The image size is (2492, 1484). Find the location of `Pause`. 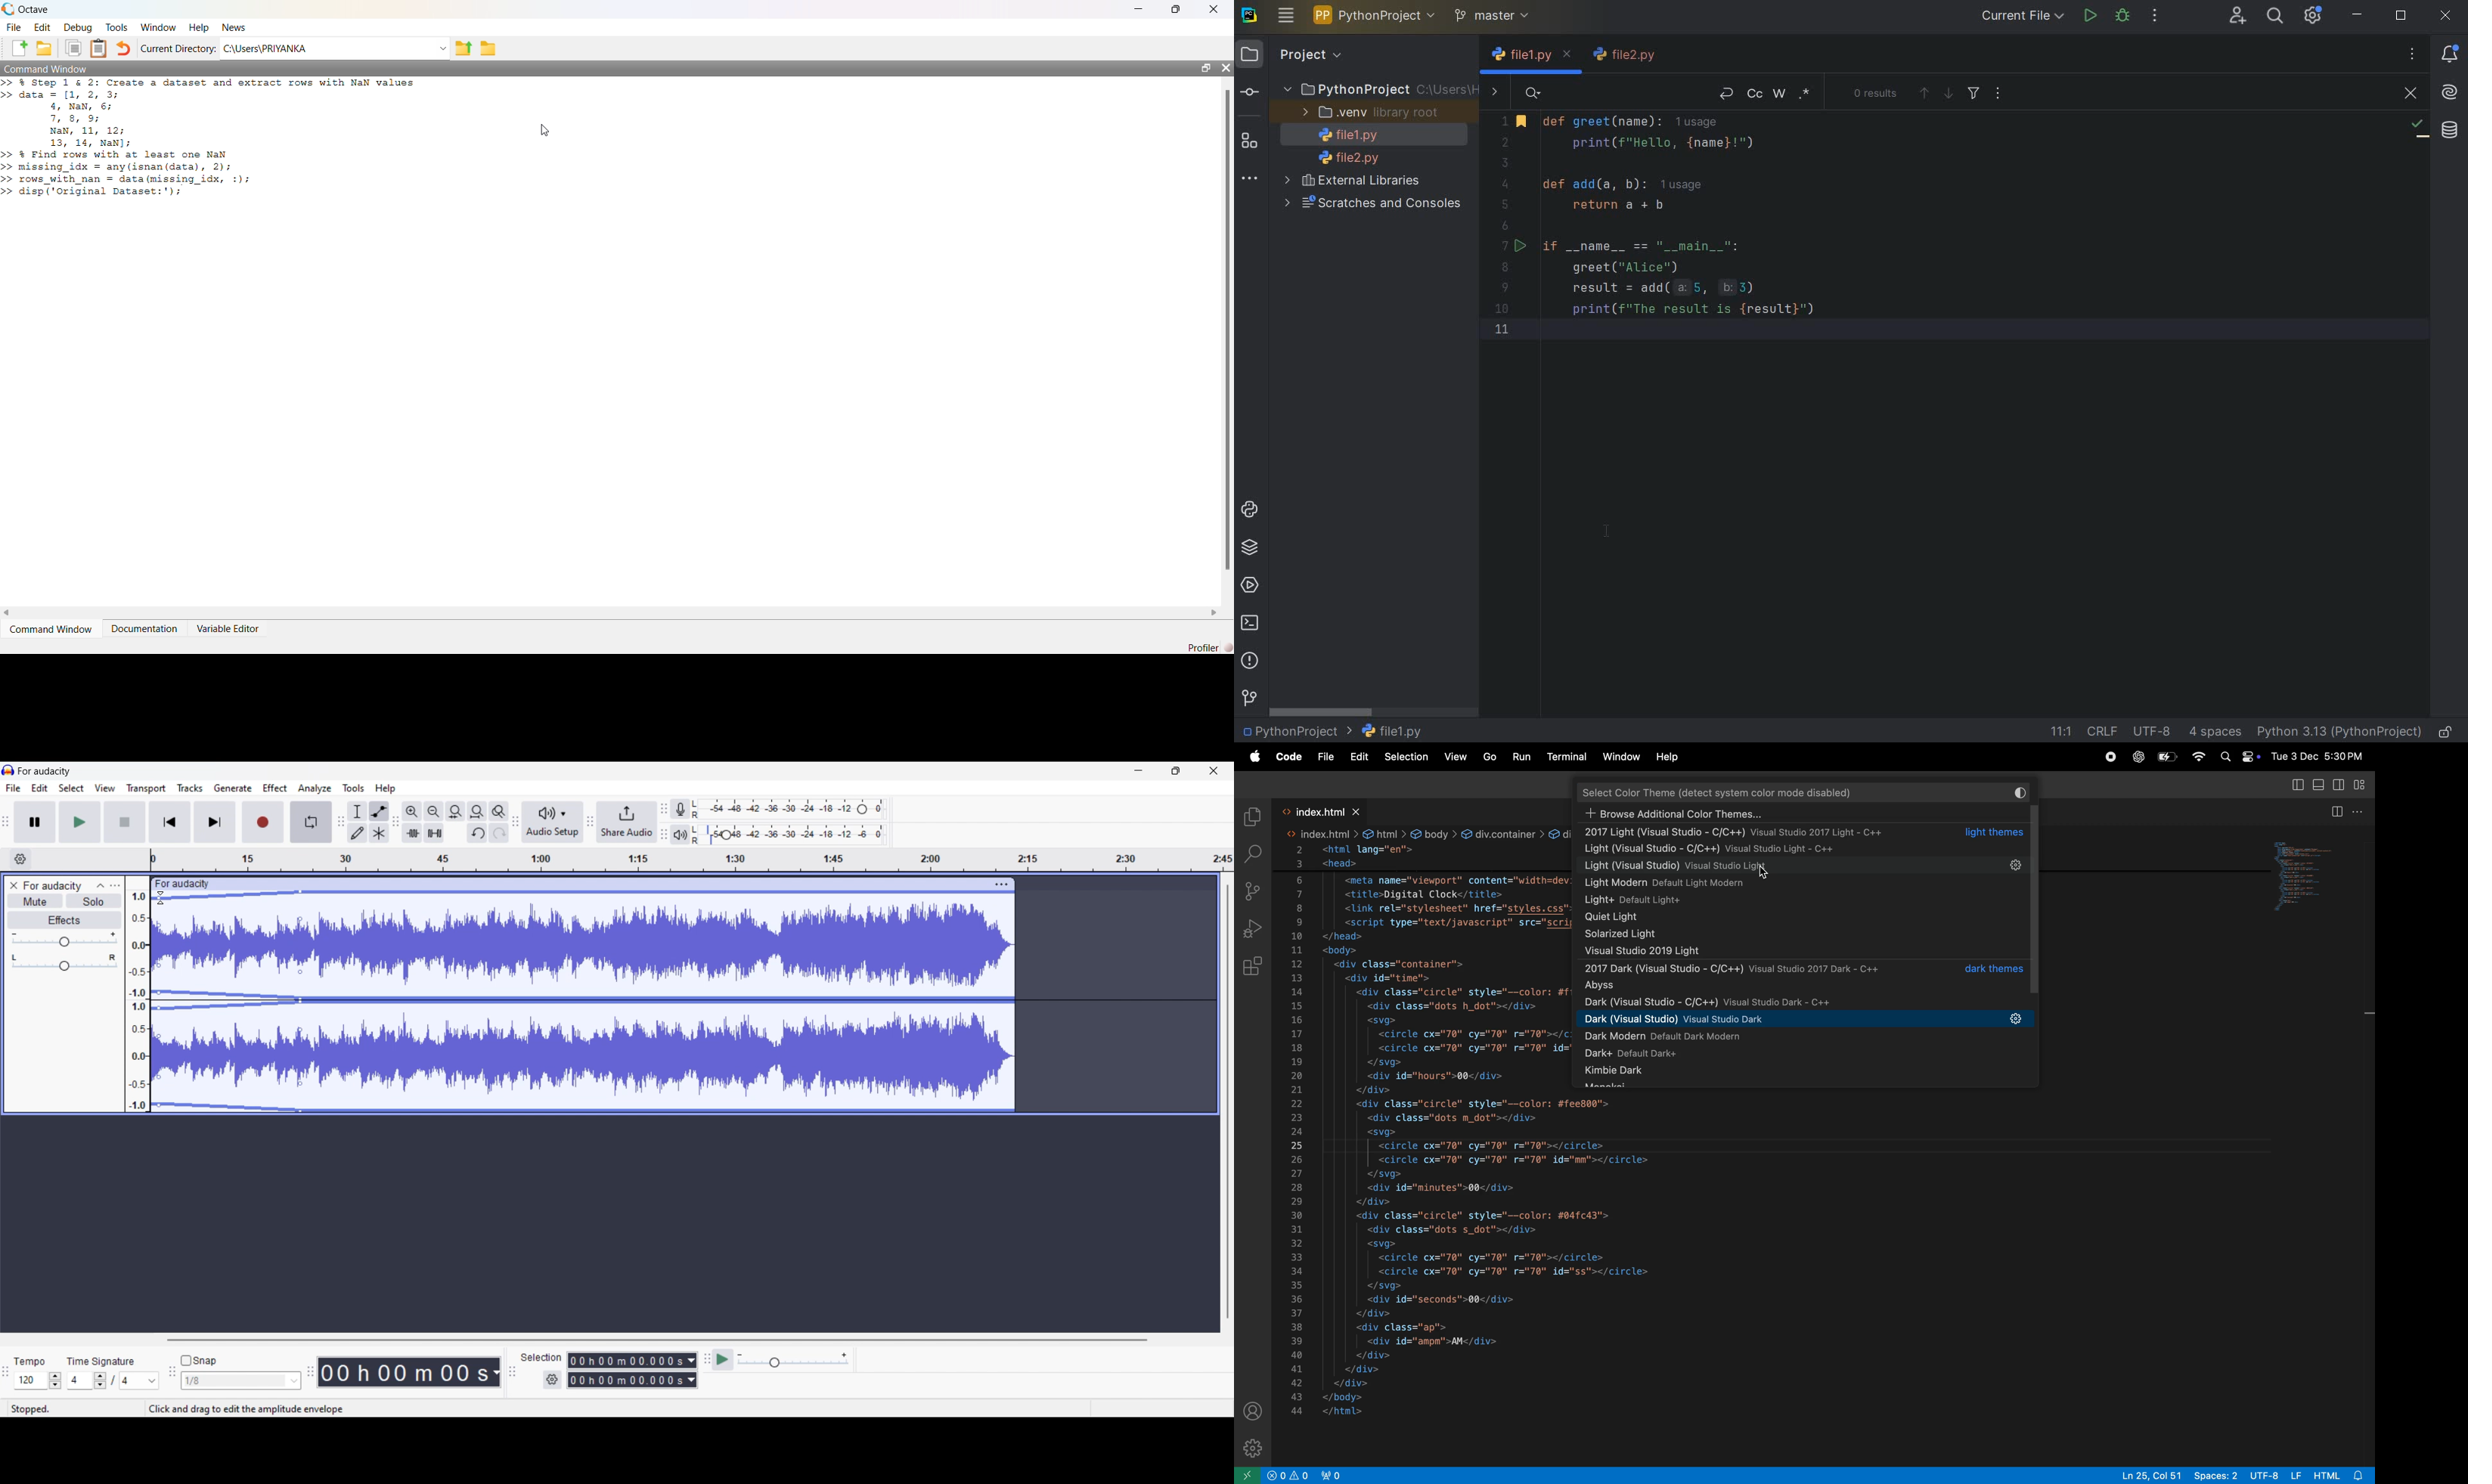

Pause is located at coordinates (35, 822).